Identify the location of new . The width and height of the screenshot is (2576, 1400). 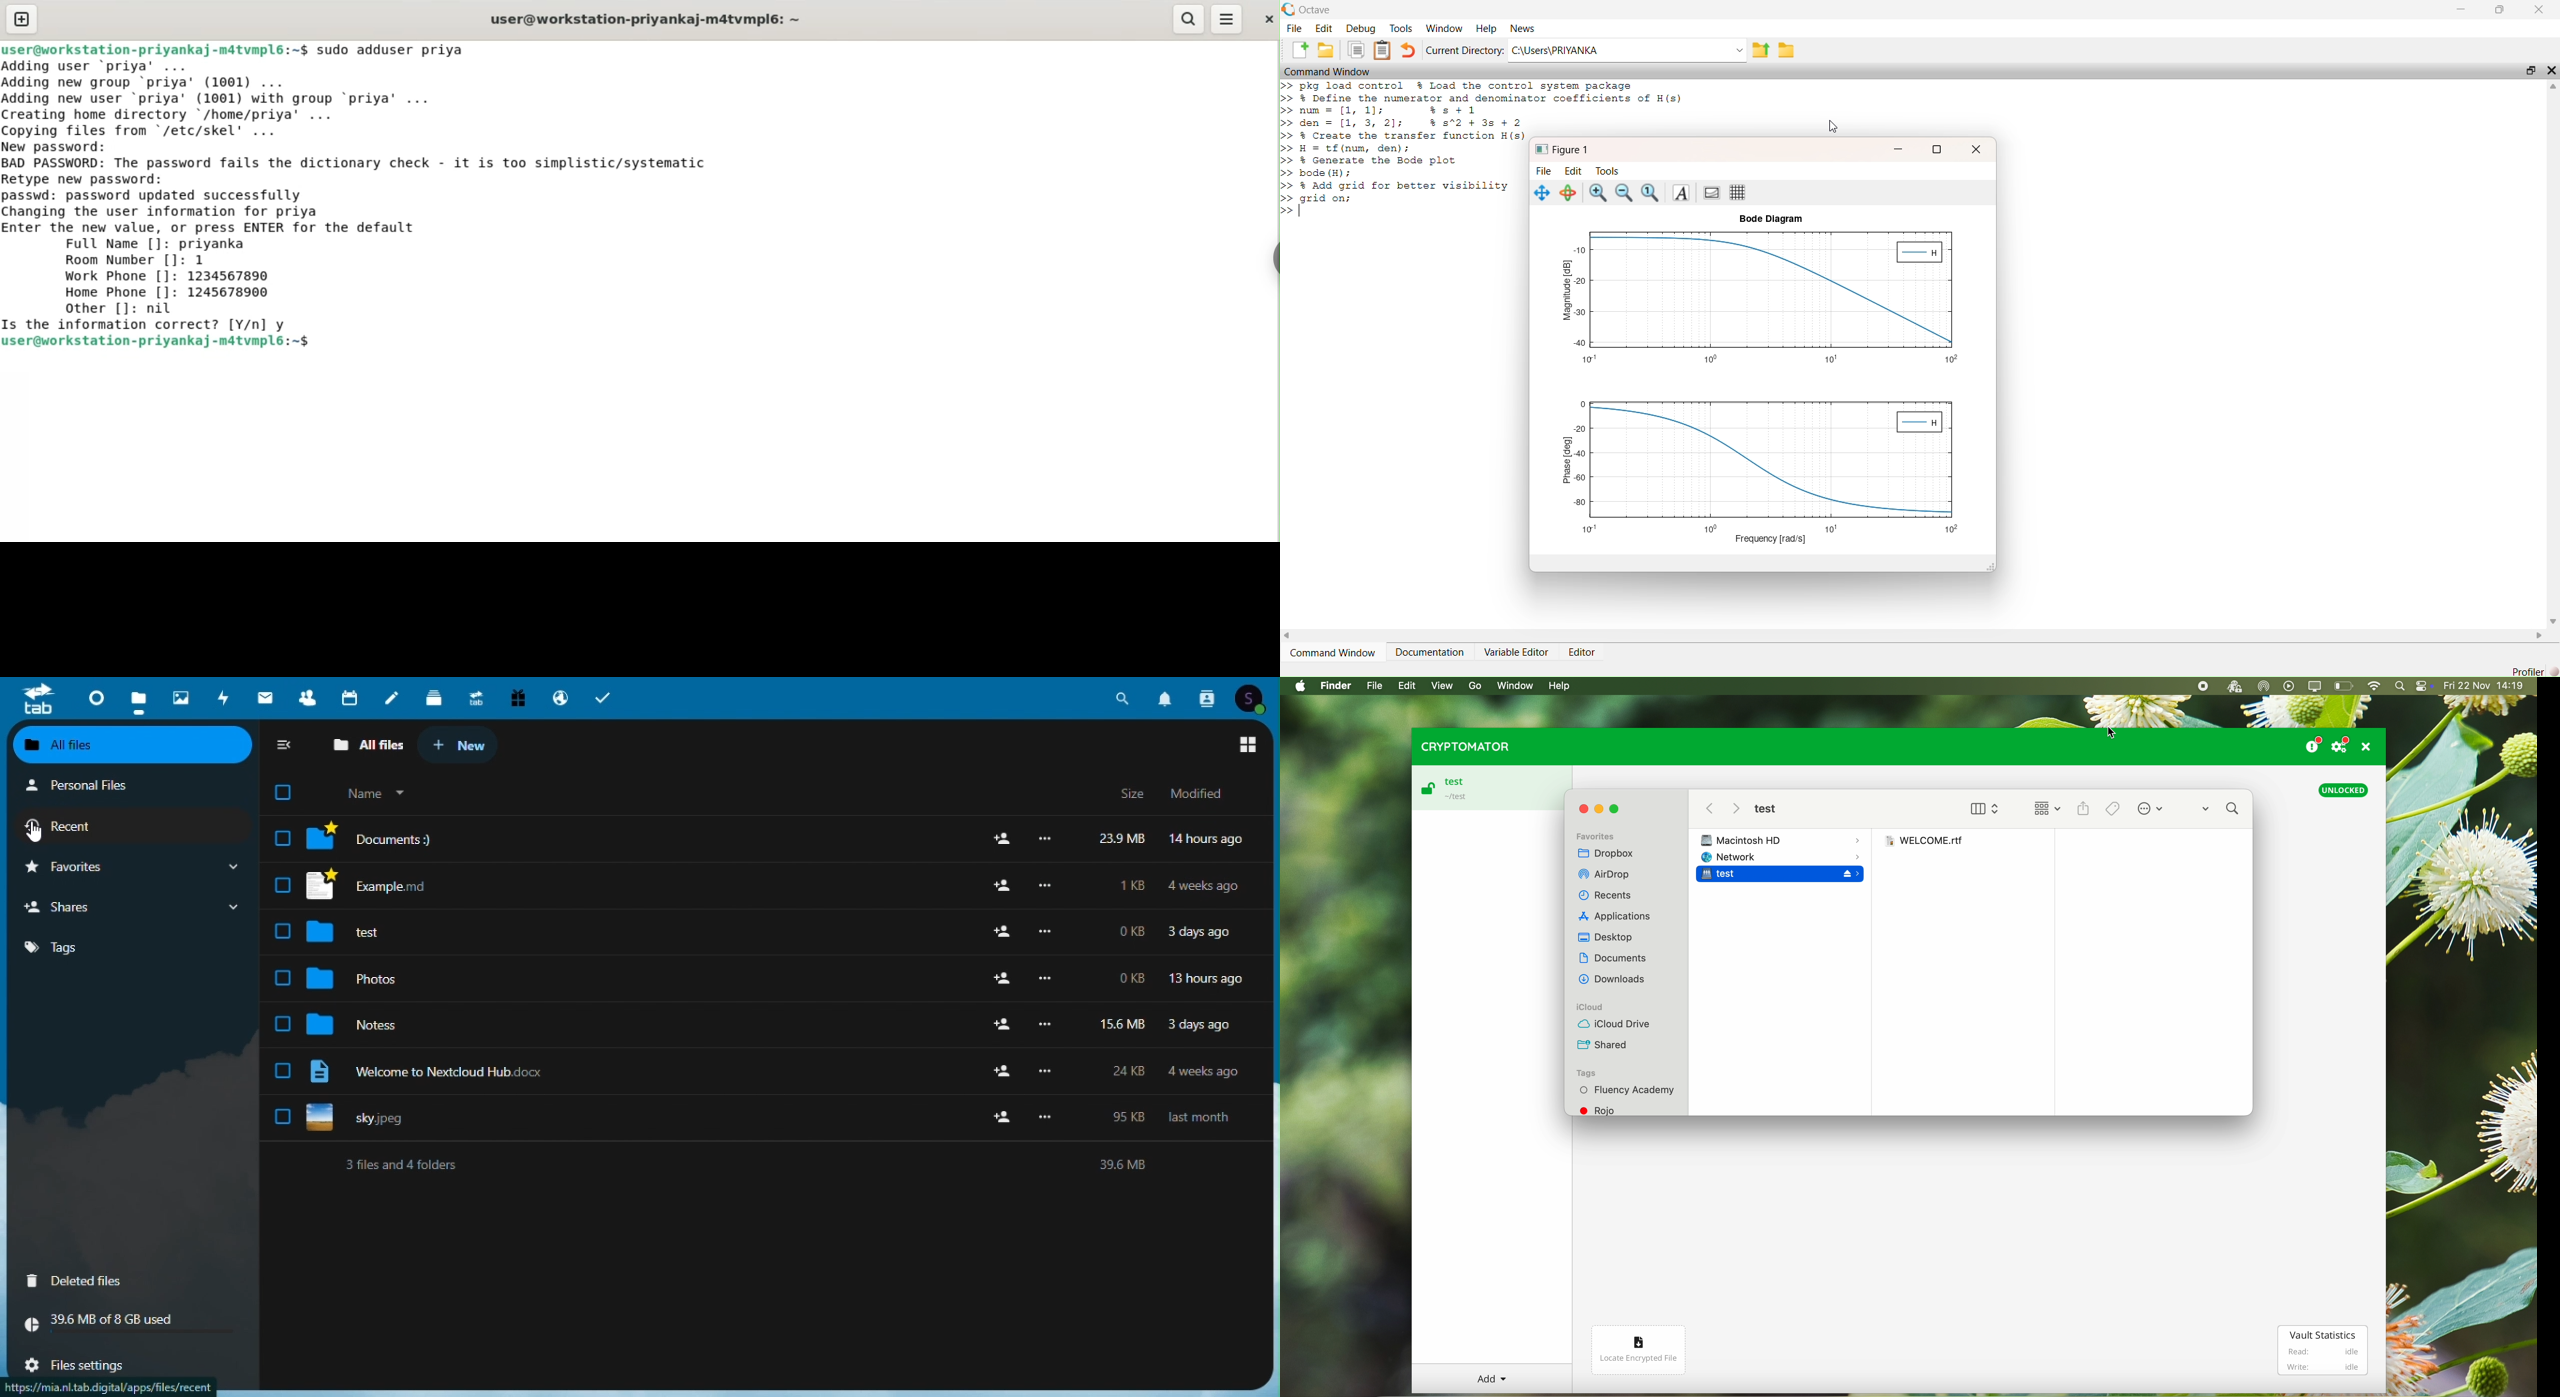
(463, 747).